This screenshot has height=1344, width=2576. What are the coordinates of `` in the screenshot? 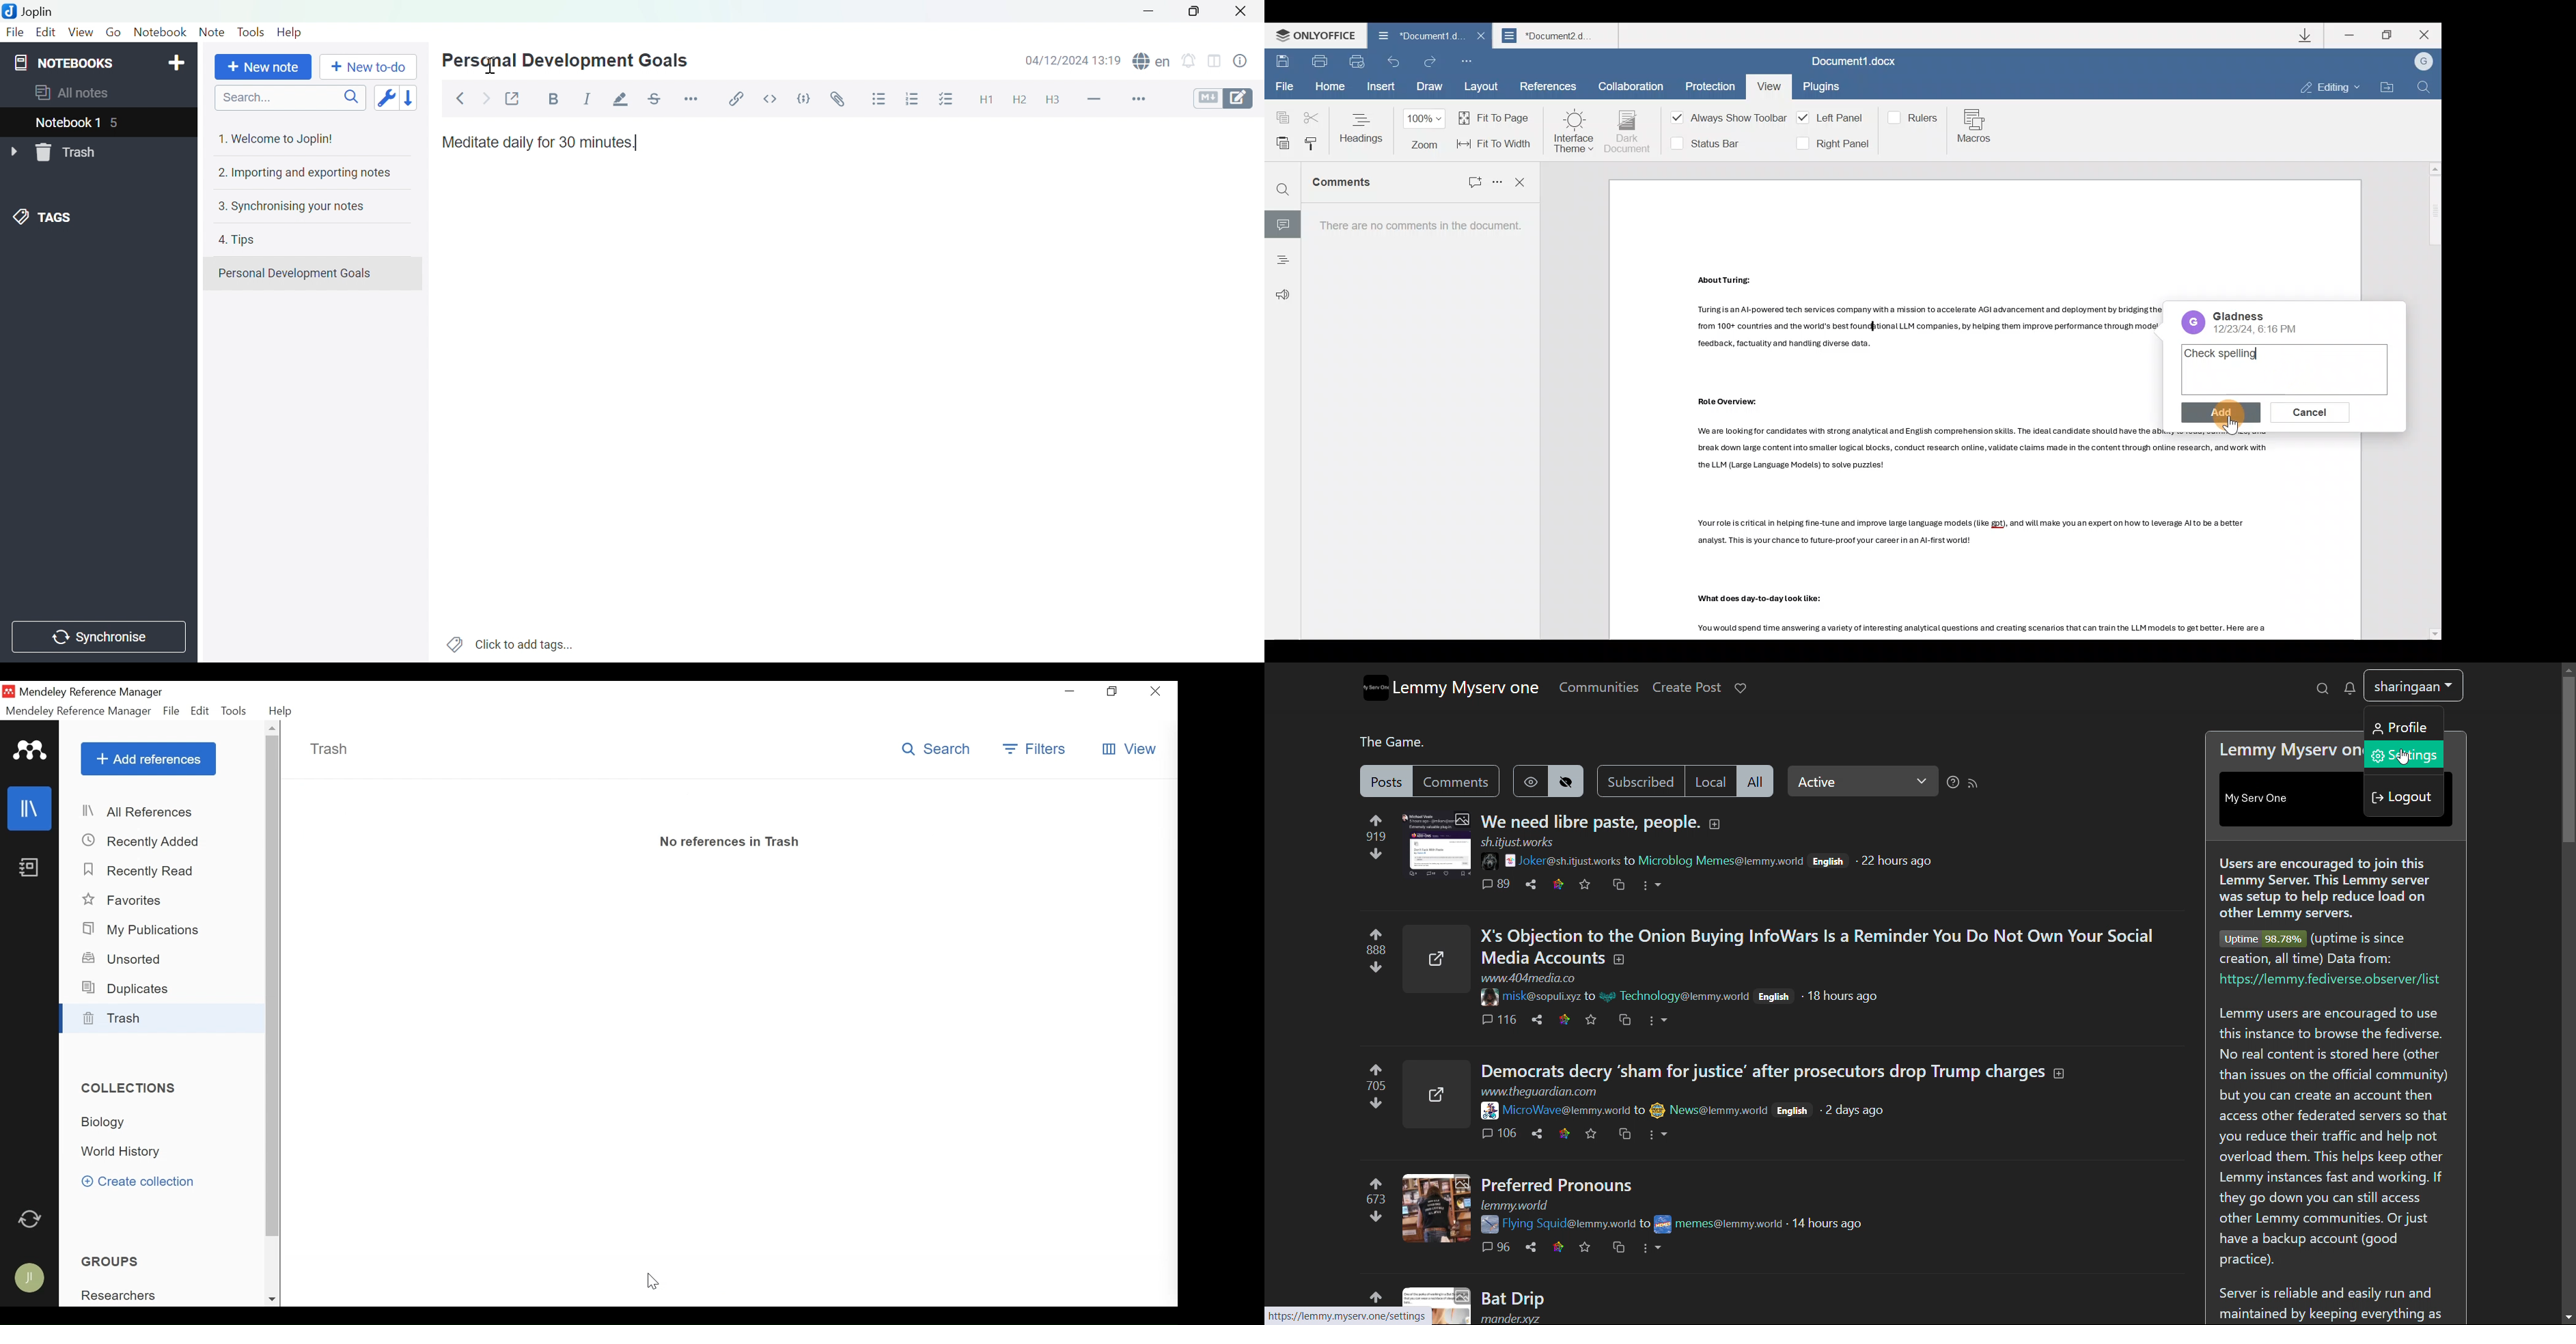 It's located at (1988, 629).